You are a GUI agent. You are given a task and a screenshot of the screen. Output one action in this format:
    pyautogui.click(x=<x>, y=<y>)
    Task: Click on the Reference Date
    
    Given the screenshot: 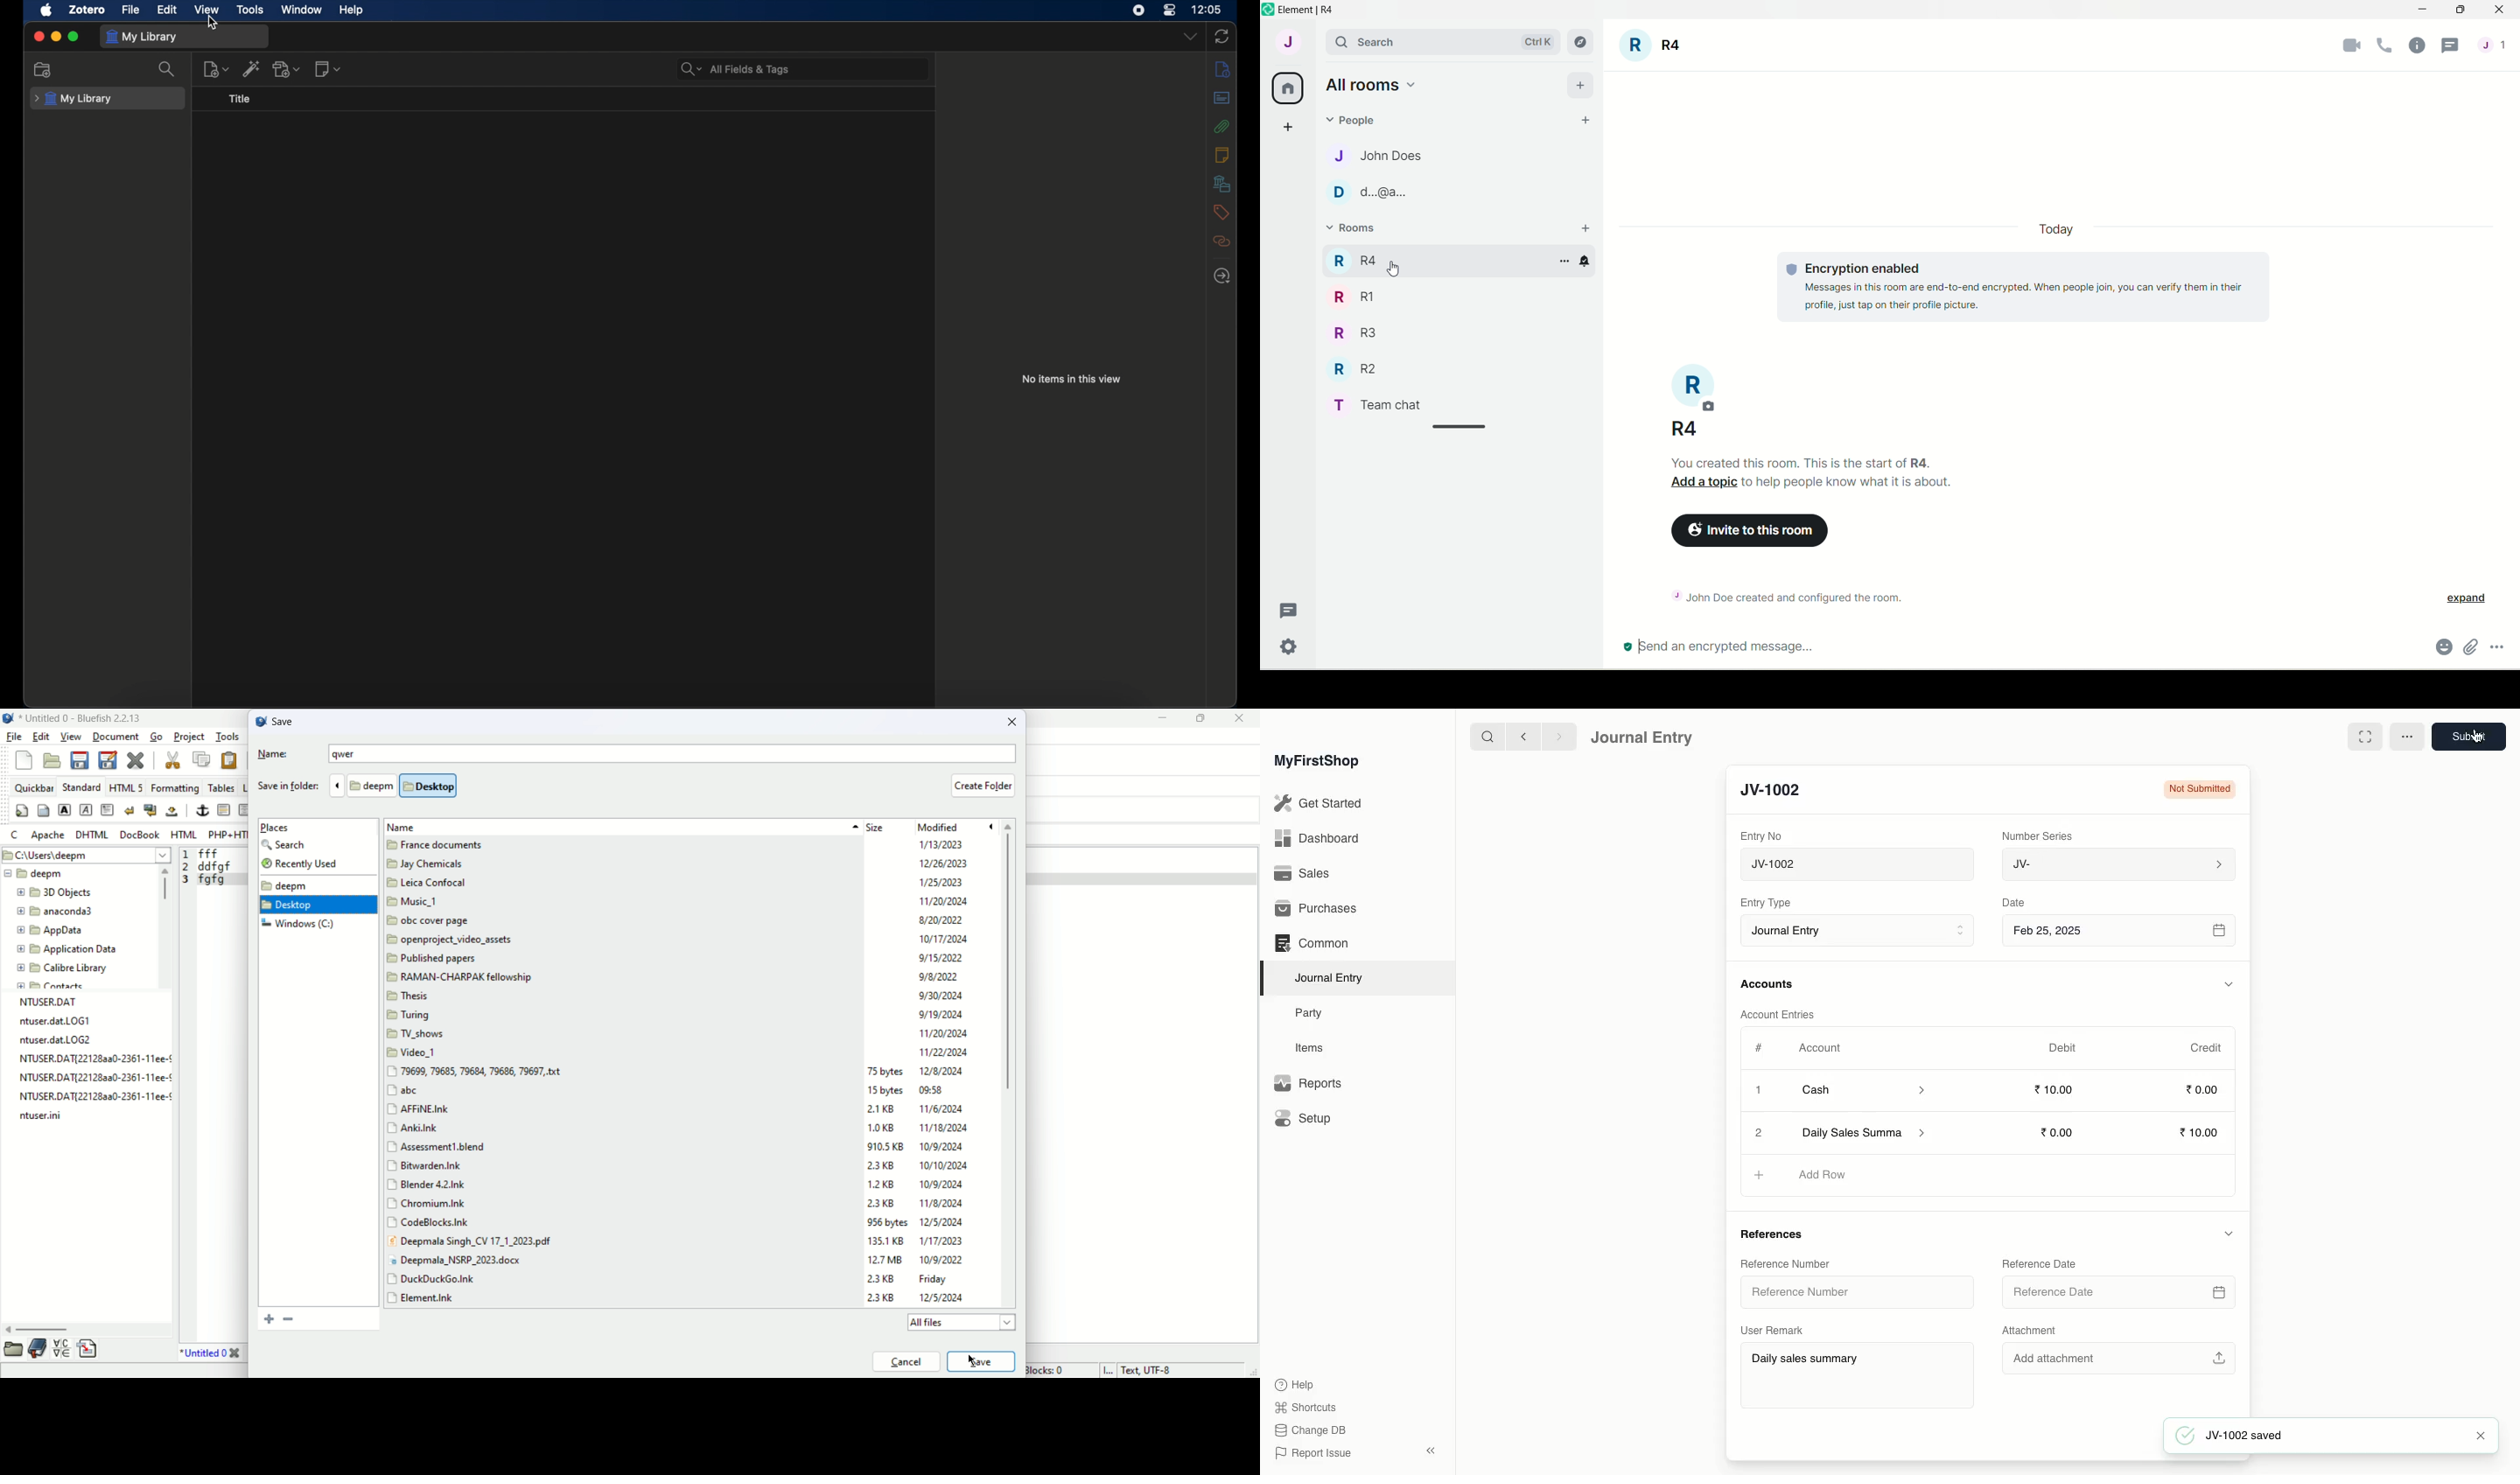 What is the action you would take?
    pyautogui.click(x=2117, y=1292)
    